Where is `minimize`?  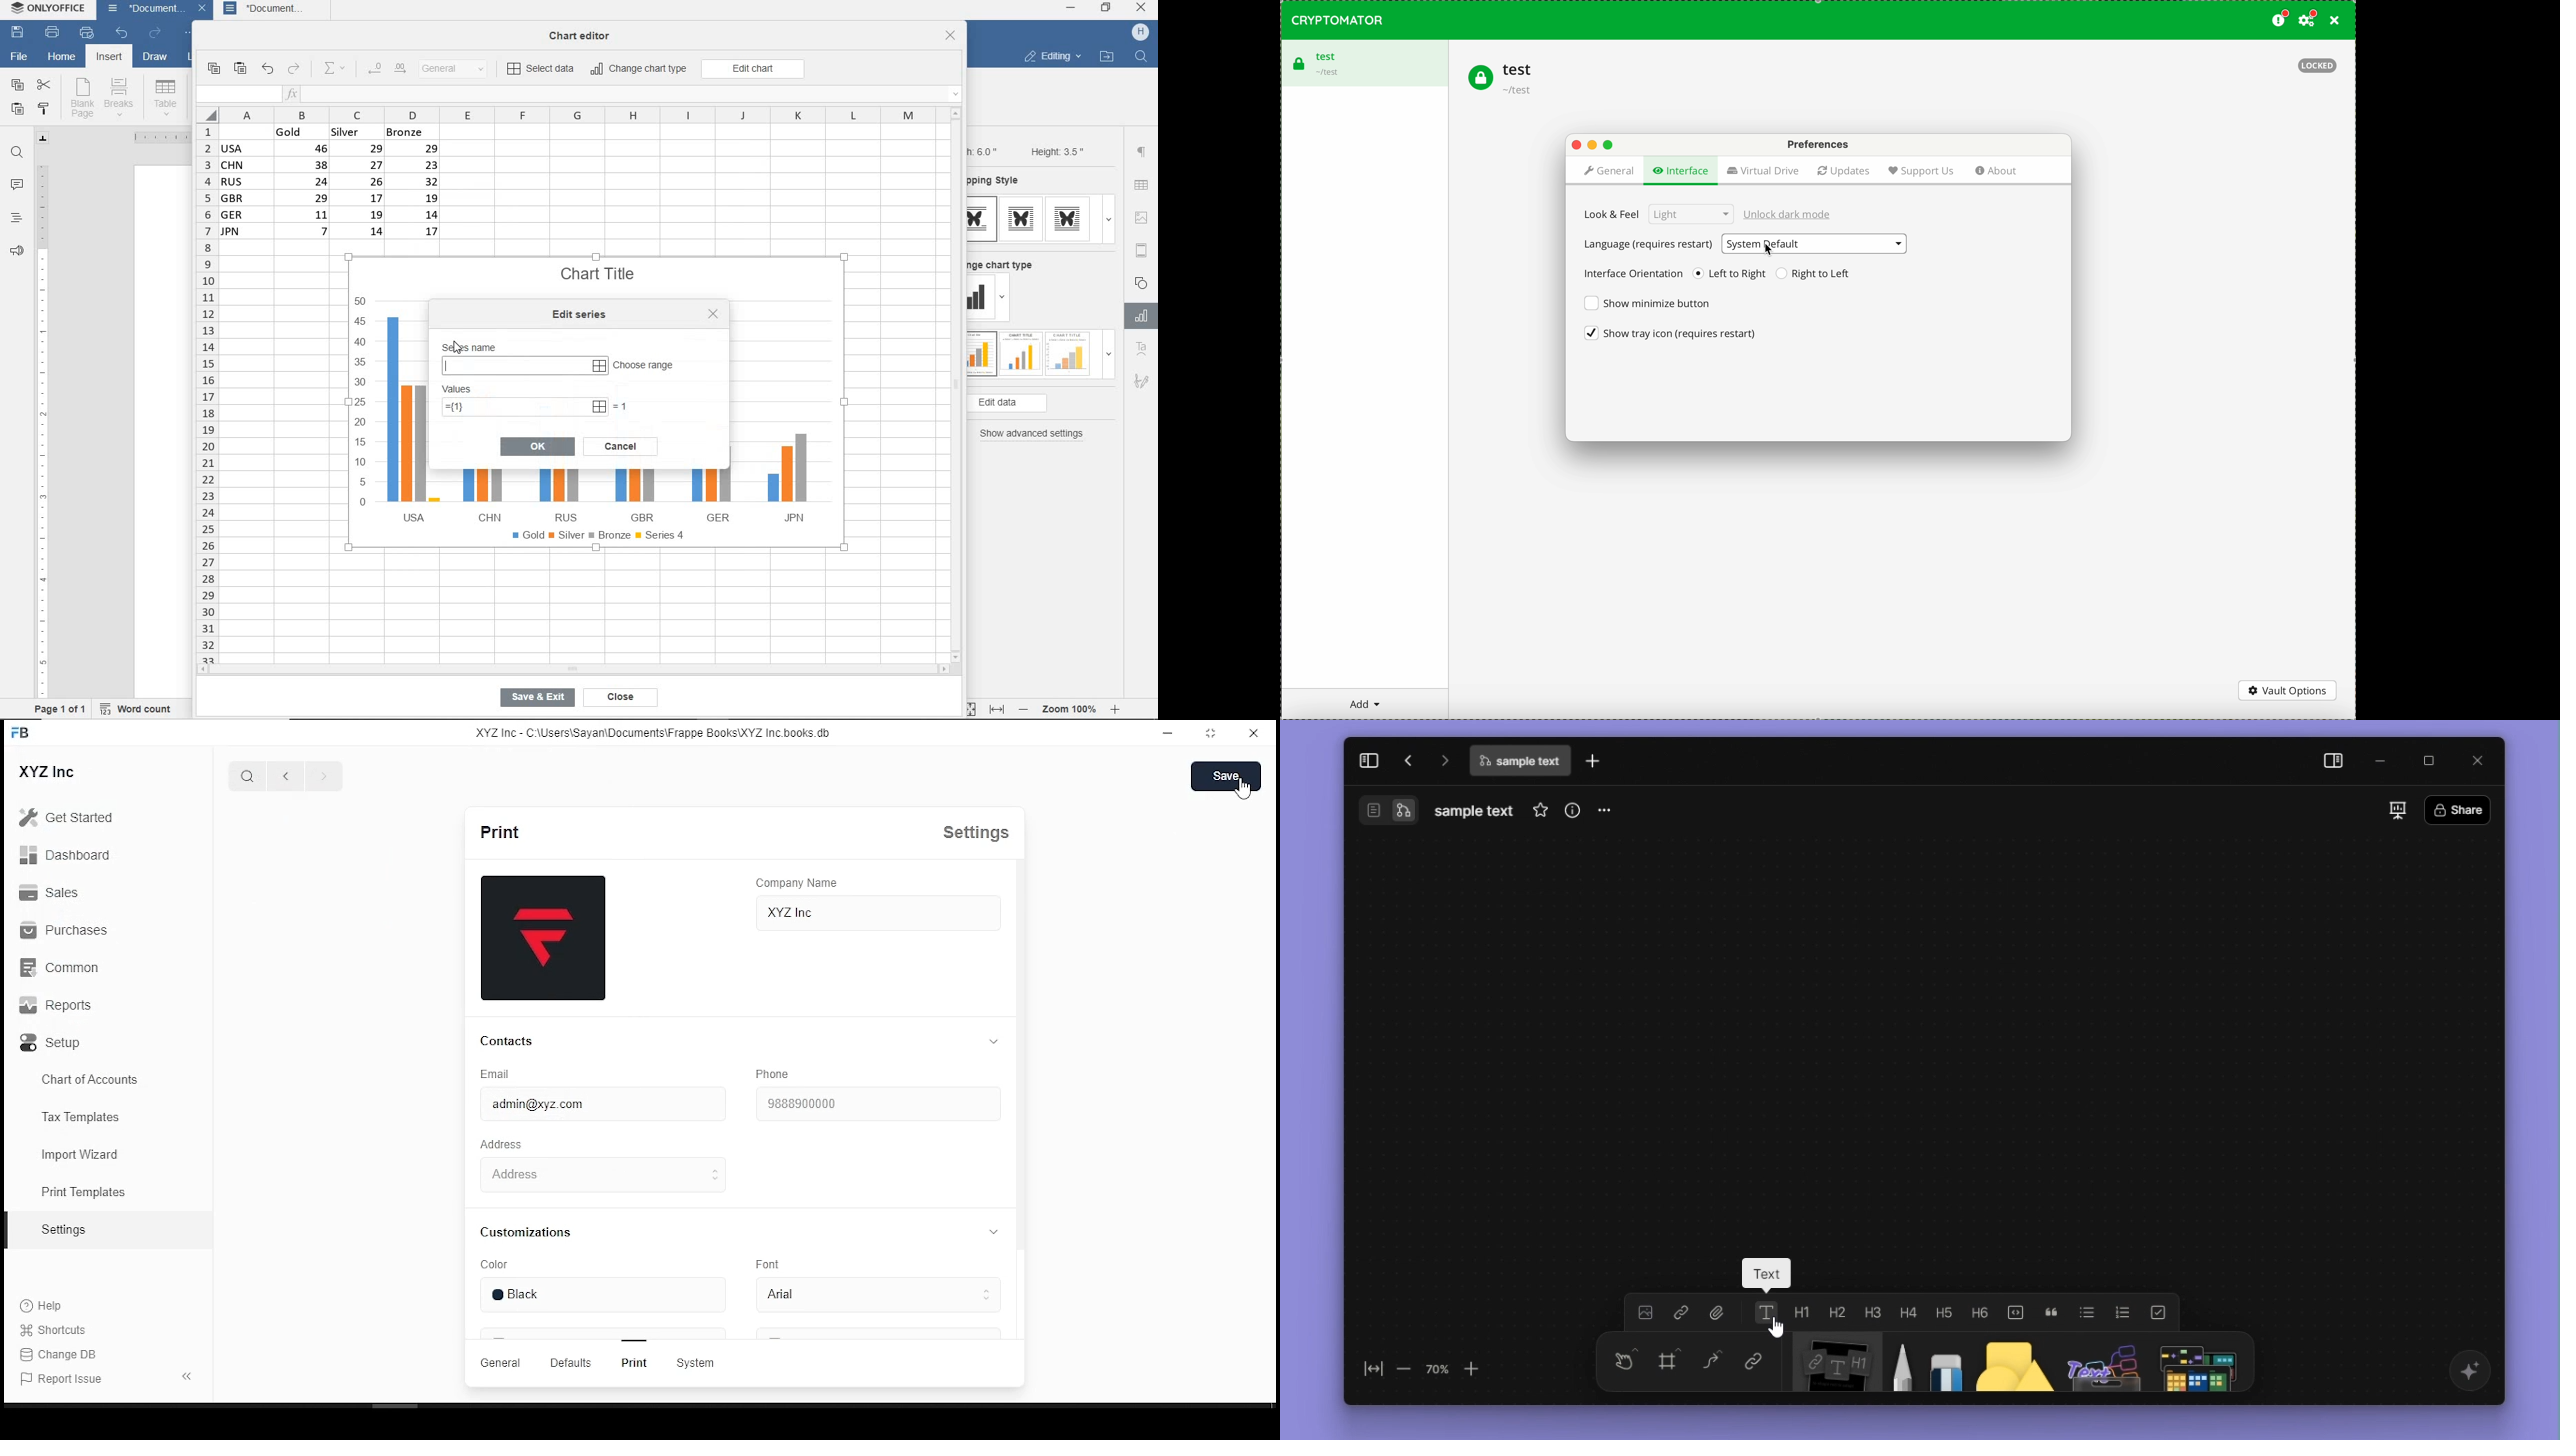 minimize is located at coordinates (1593, 146).